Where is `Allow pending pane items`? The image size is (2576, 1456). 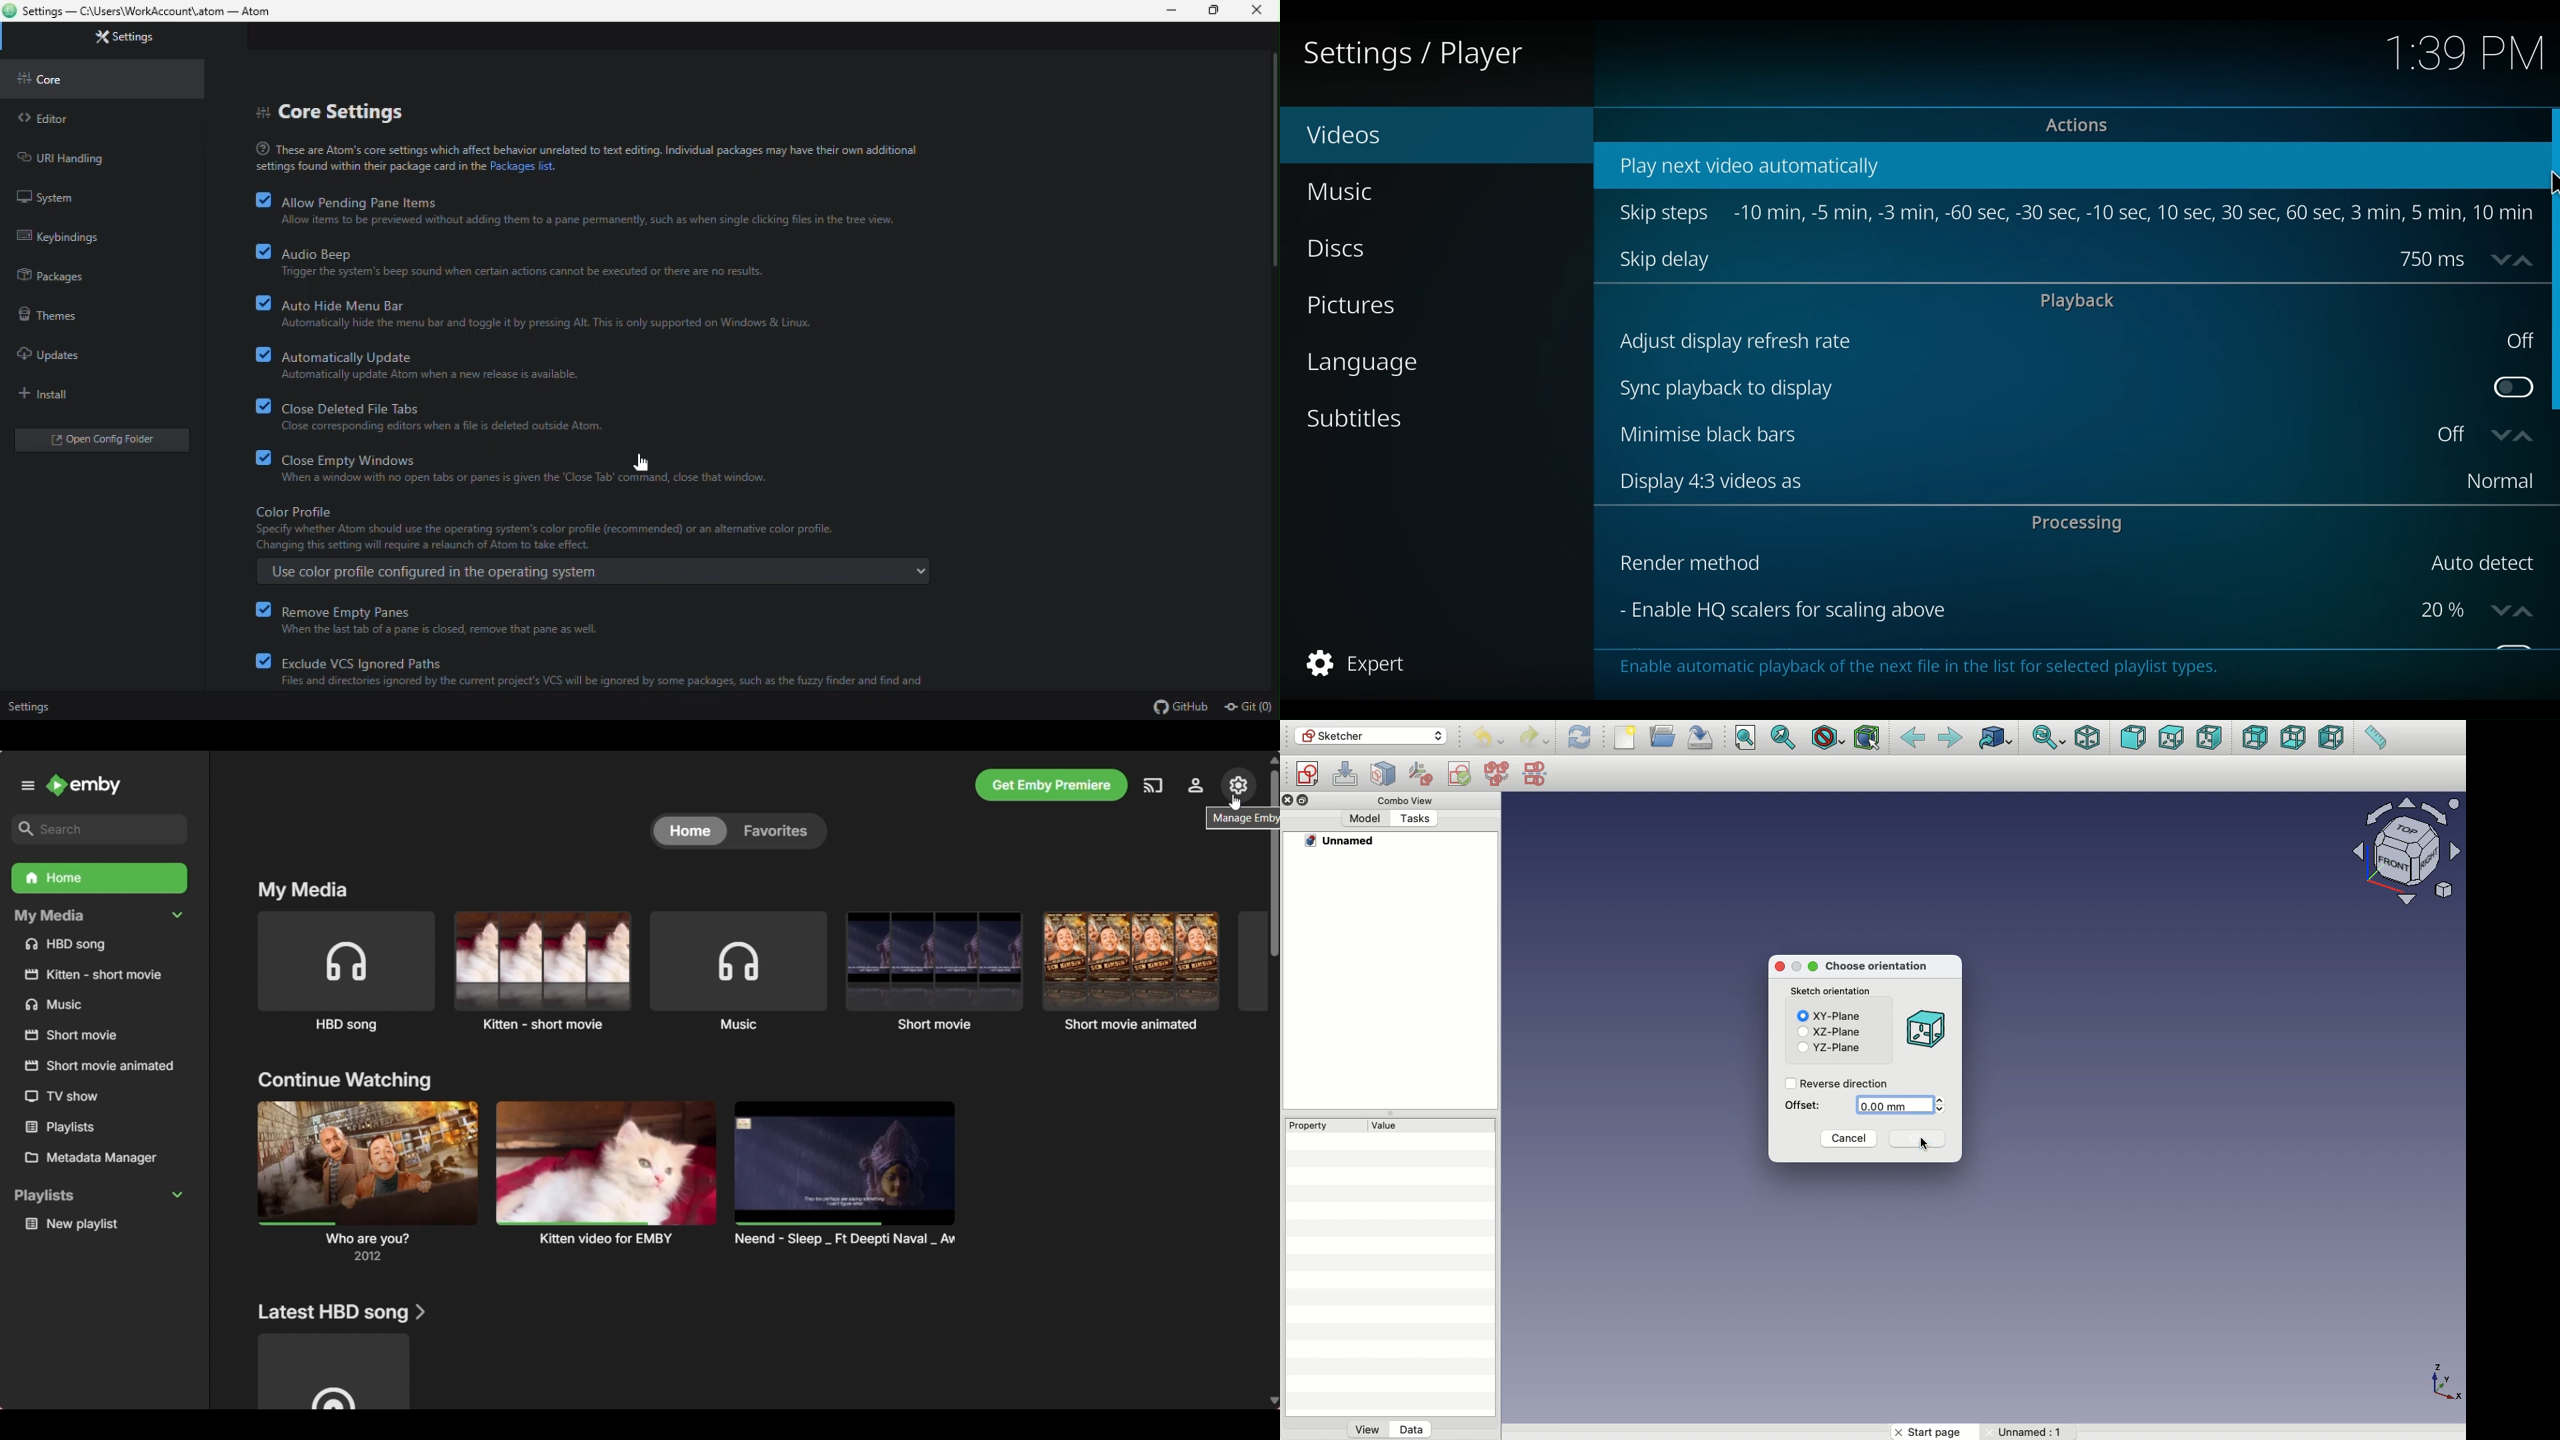
Allow pending pane items is located at coordinates (610, 209).